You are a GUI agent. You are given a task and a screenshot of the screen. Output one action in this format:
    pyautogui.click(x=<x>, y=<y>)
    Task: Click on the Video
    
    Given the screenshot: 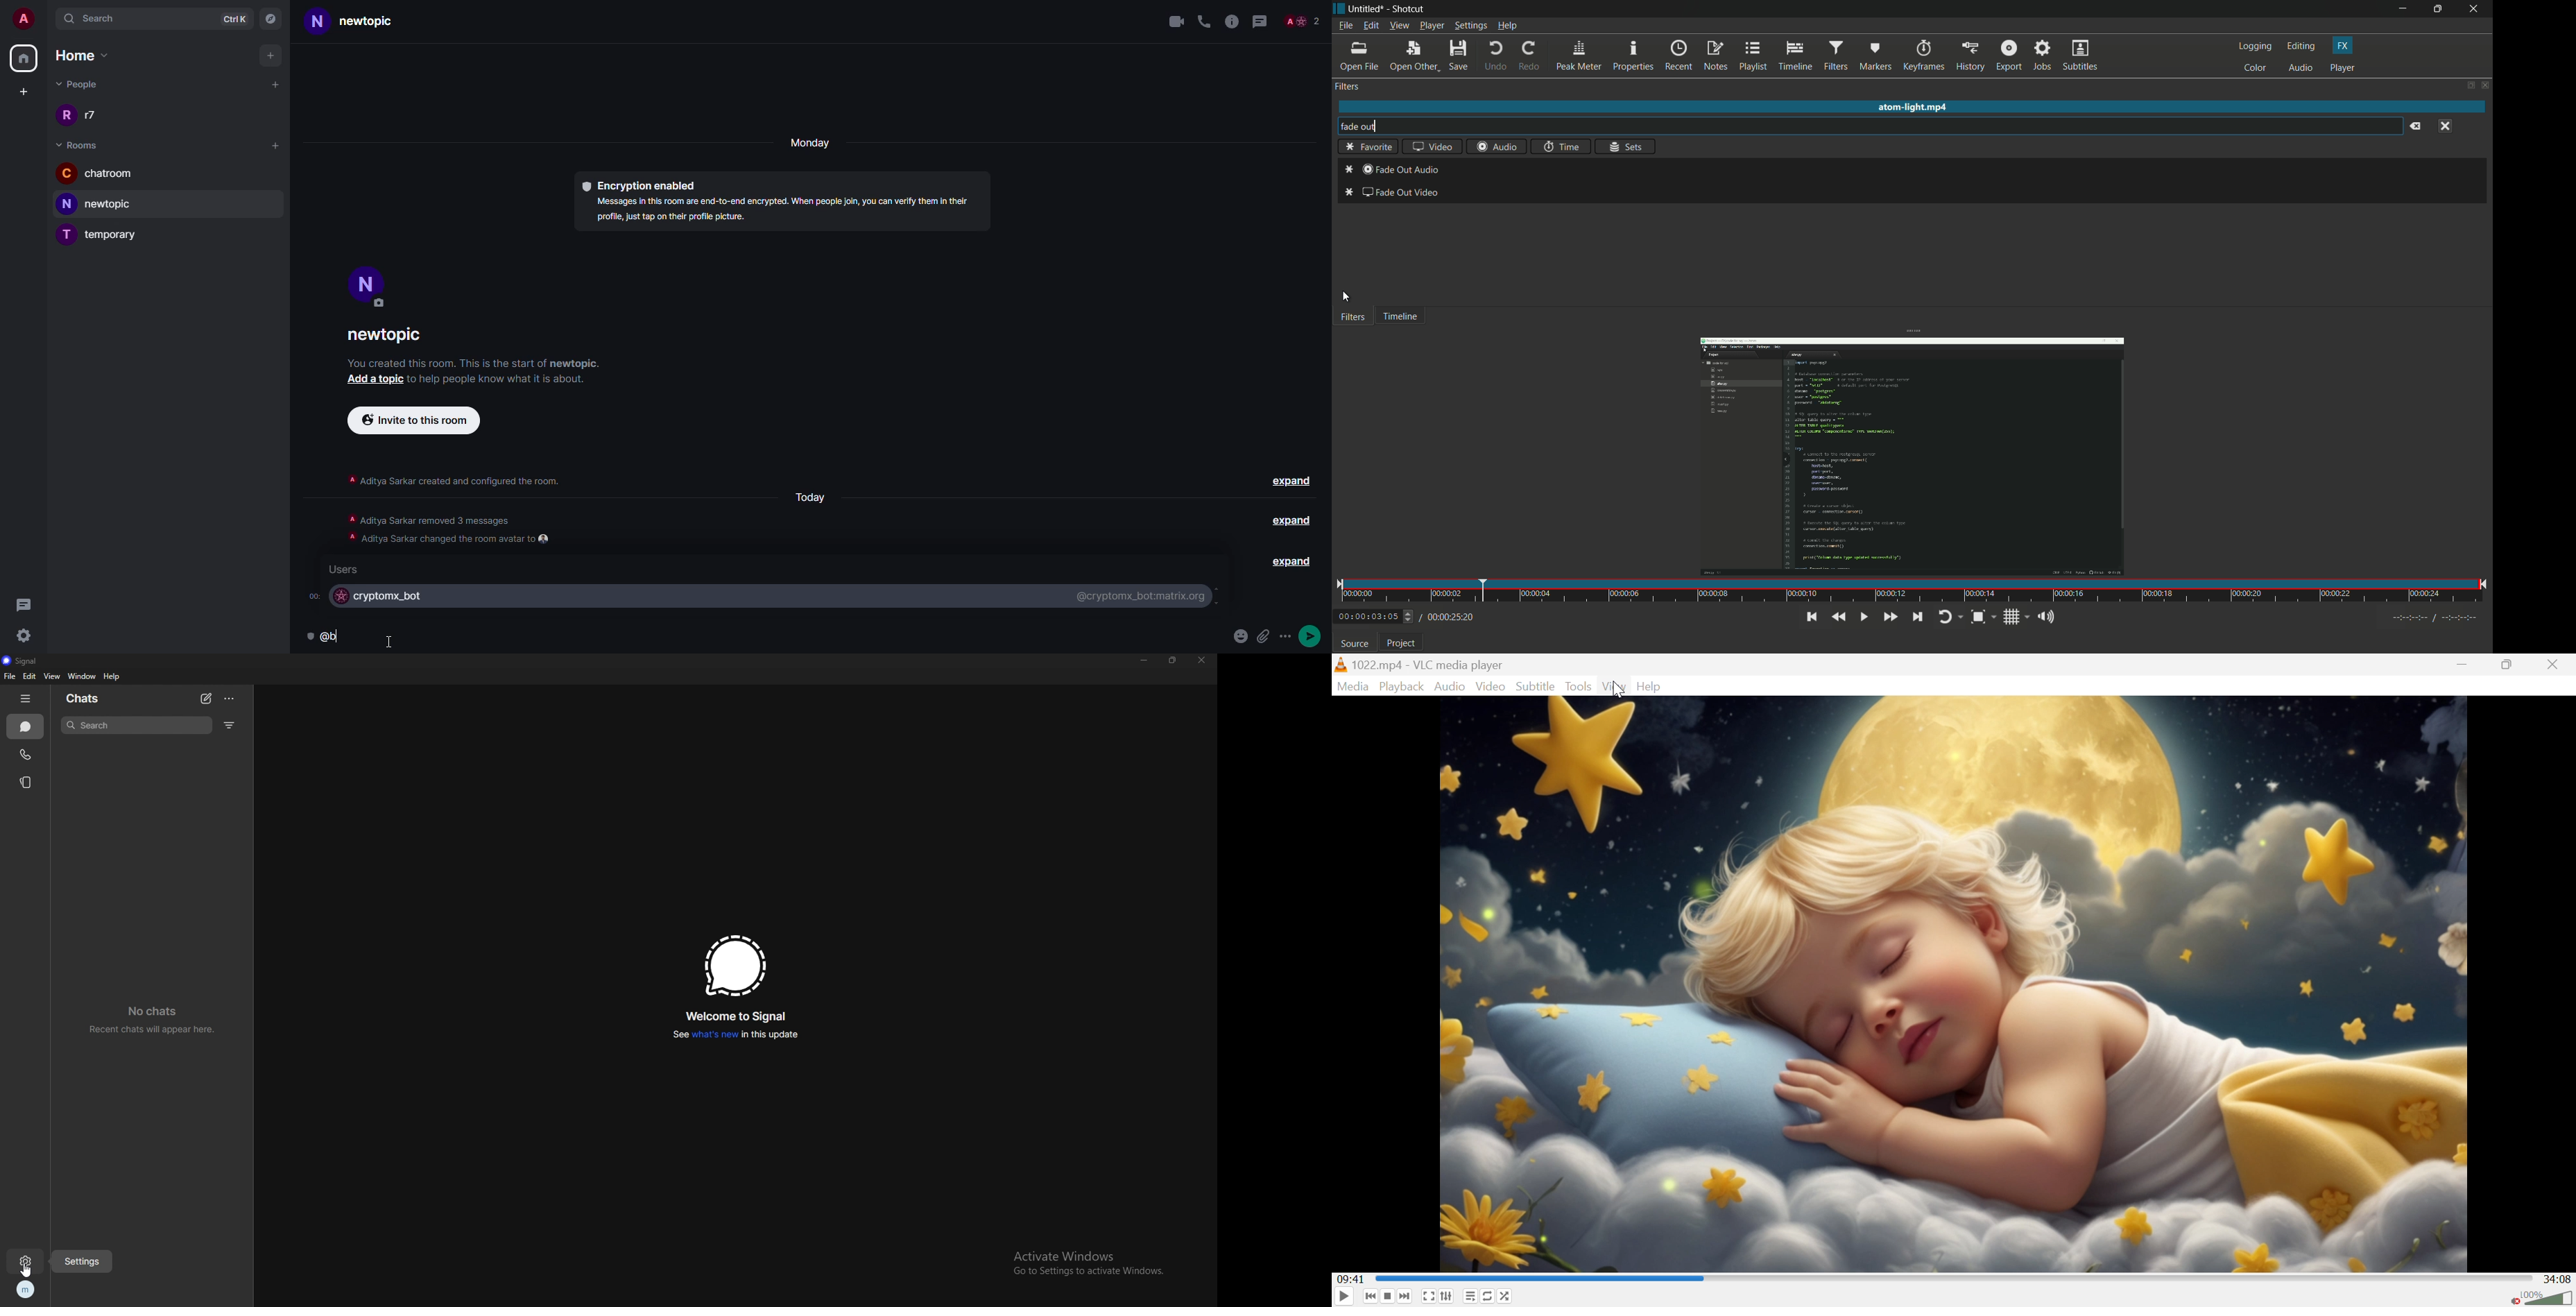 What is the action you would take?
    pyautogui.click(x=1616, y=687)
    